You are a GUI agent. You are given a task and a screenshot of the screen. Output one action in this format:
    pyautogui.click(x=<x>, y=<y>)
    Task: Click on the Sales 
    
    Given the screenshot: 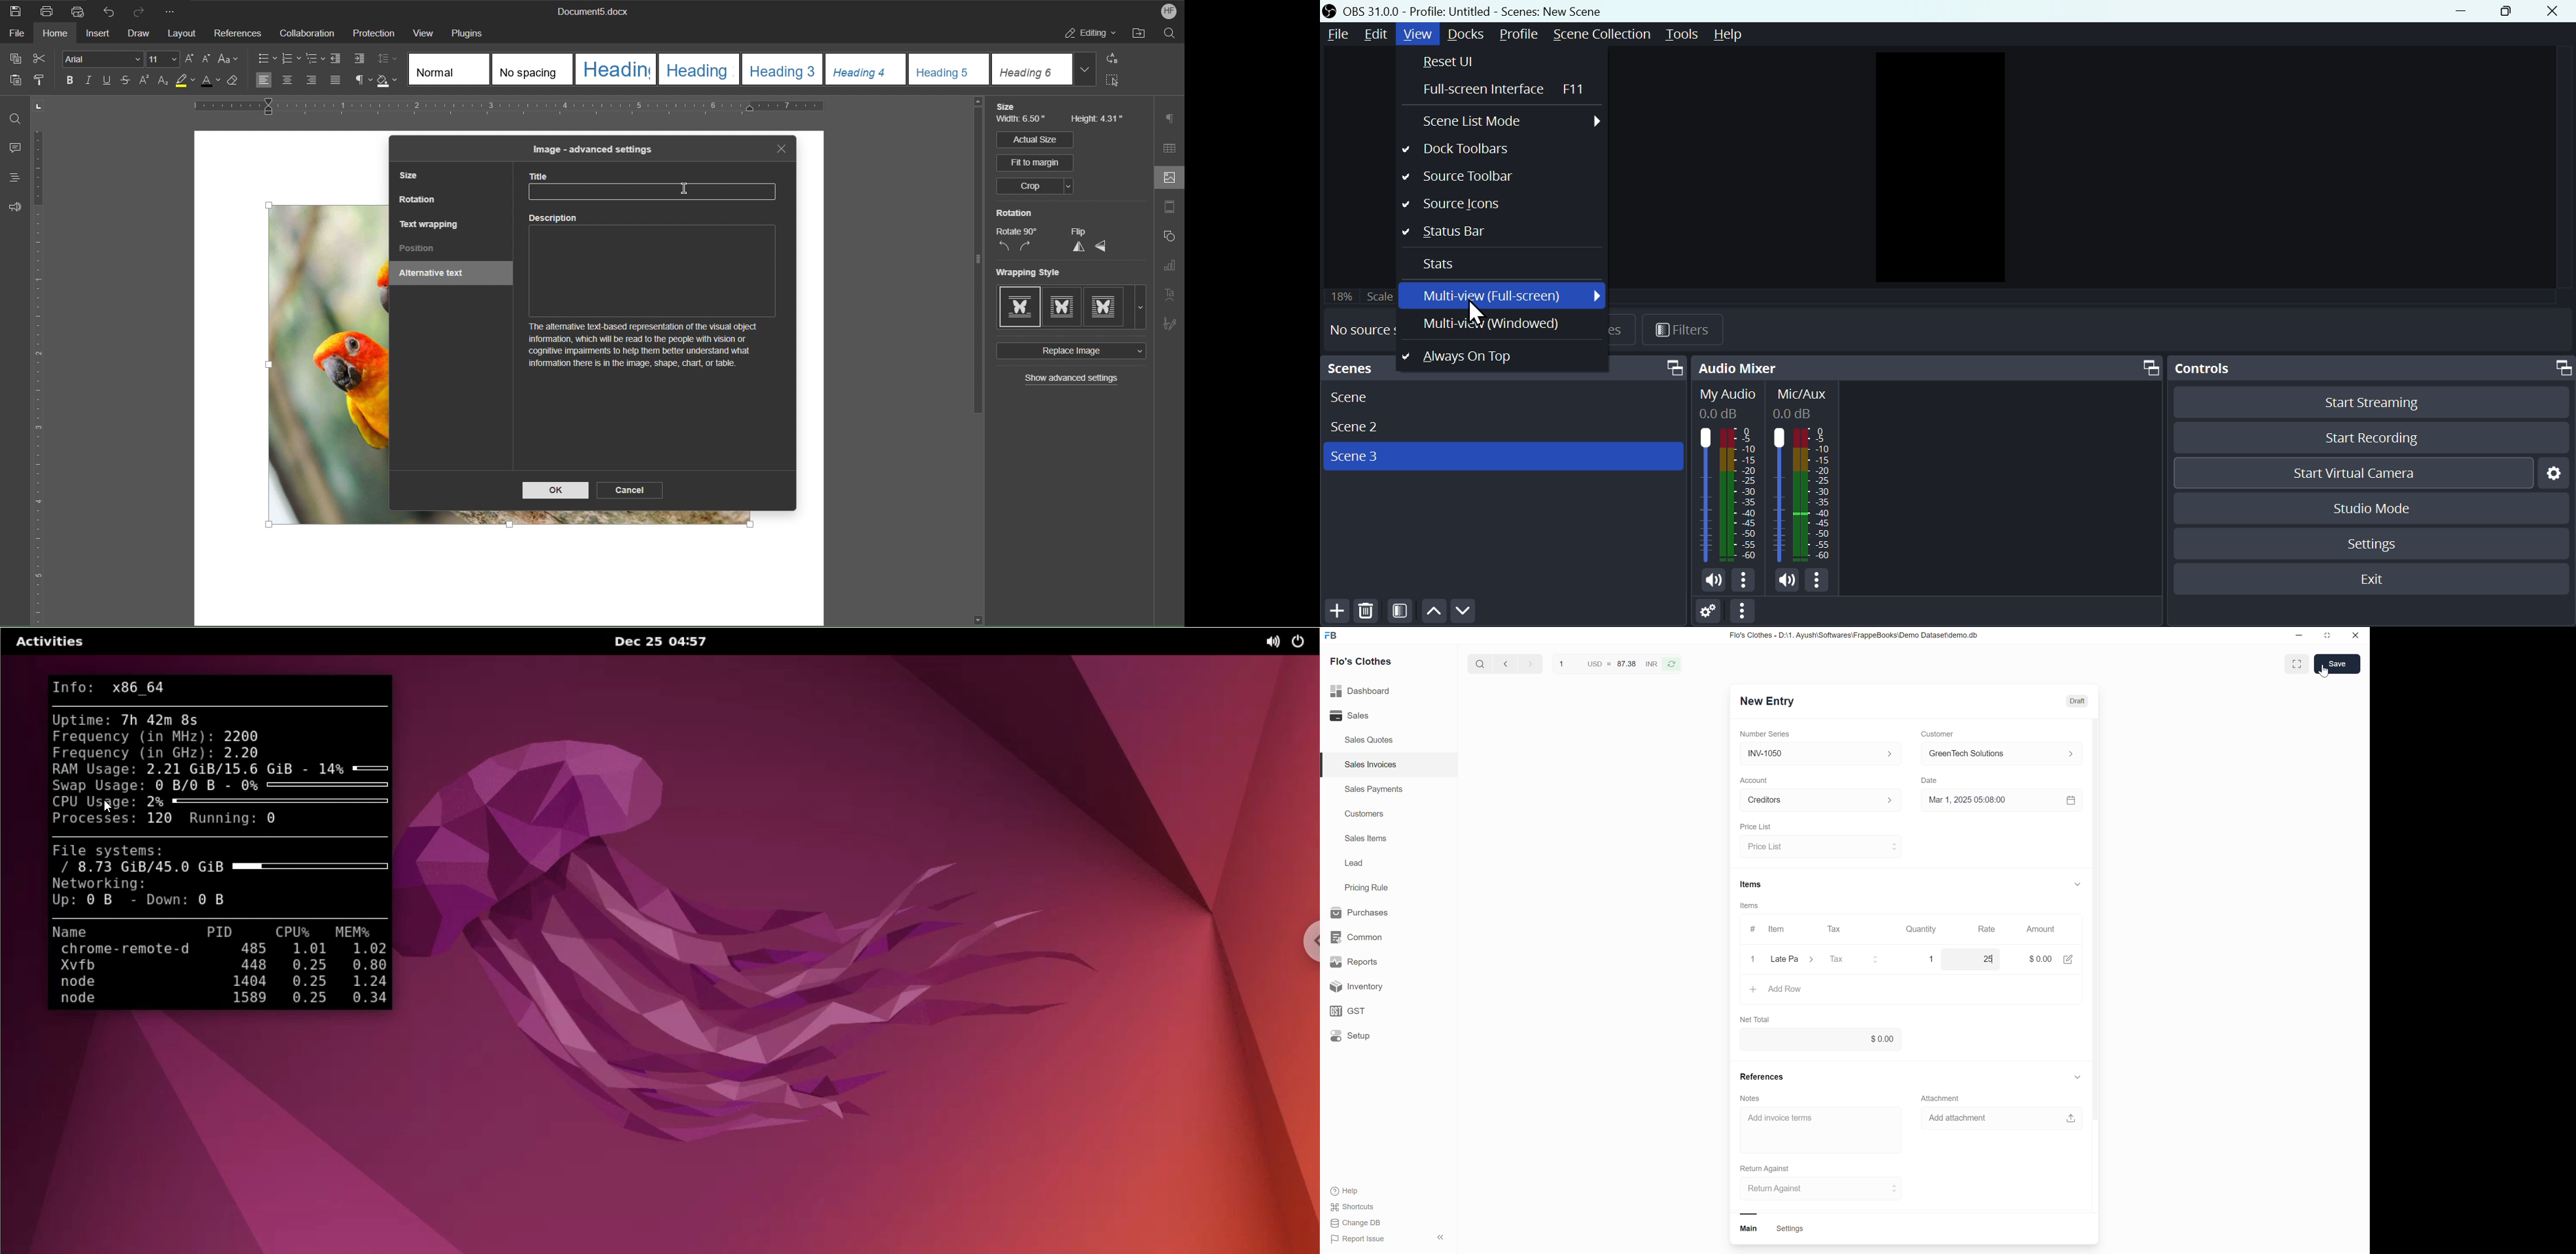 What is the action you would take?
    pyautogui.click(x=1368, y=716)
    